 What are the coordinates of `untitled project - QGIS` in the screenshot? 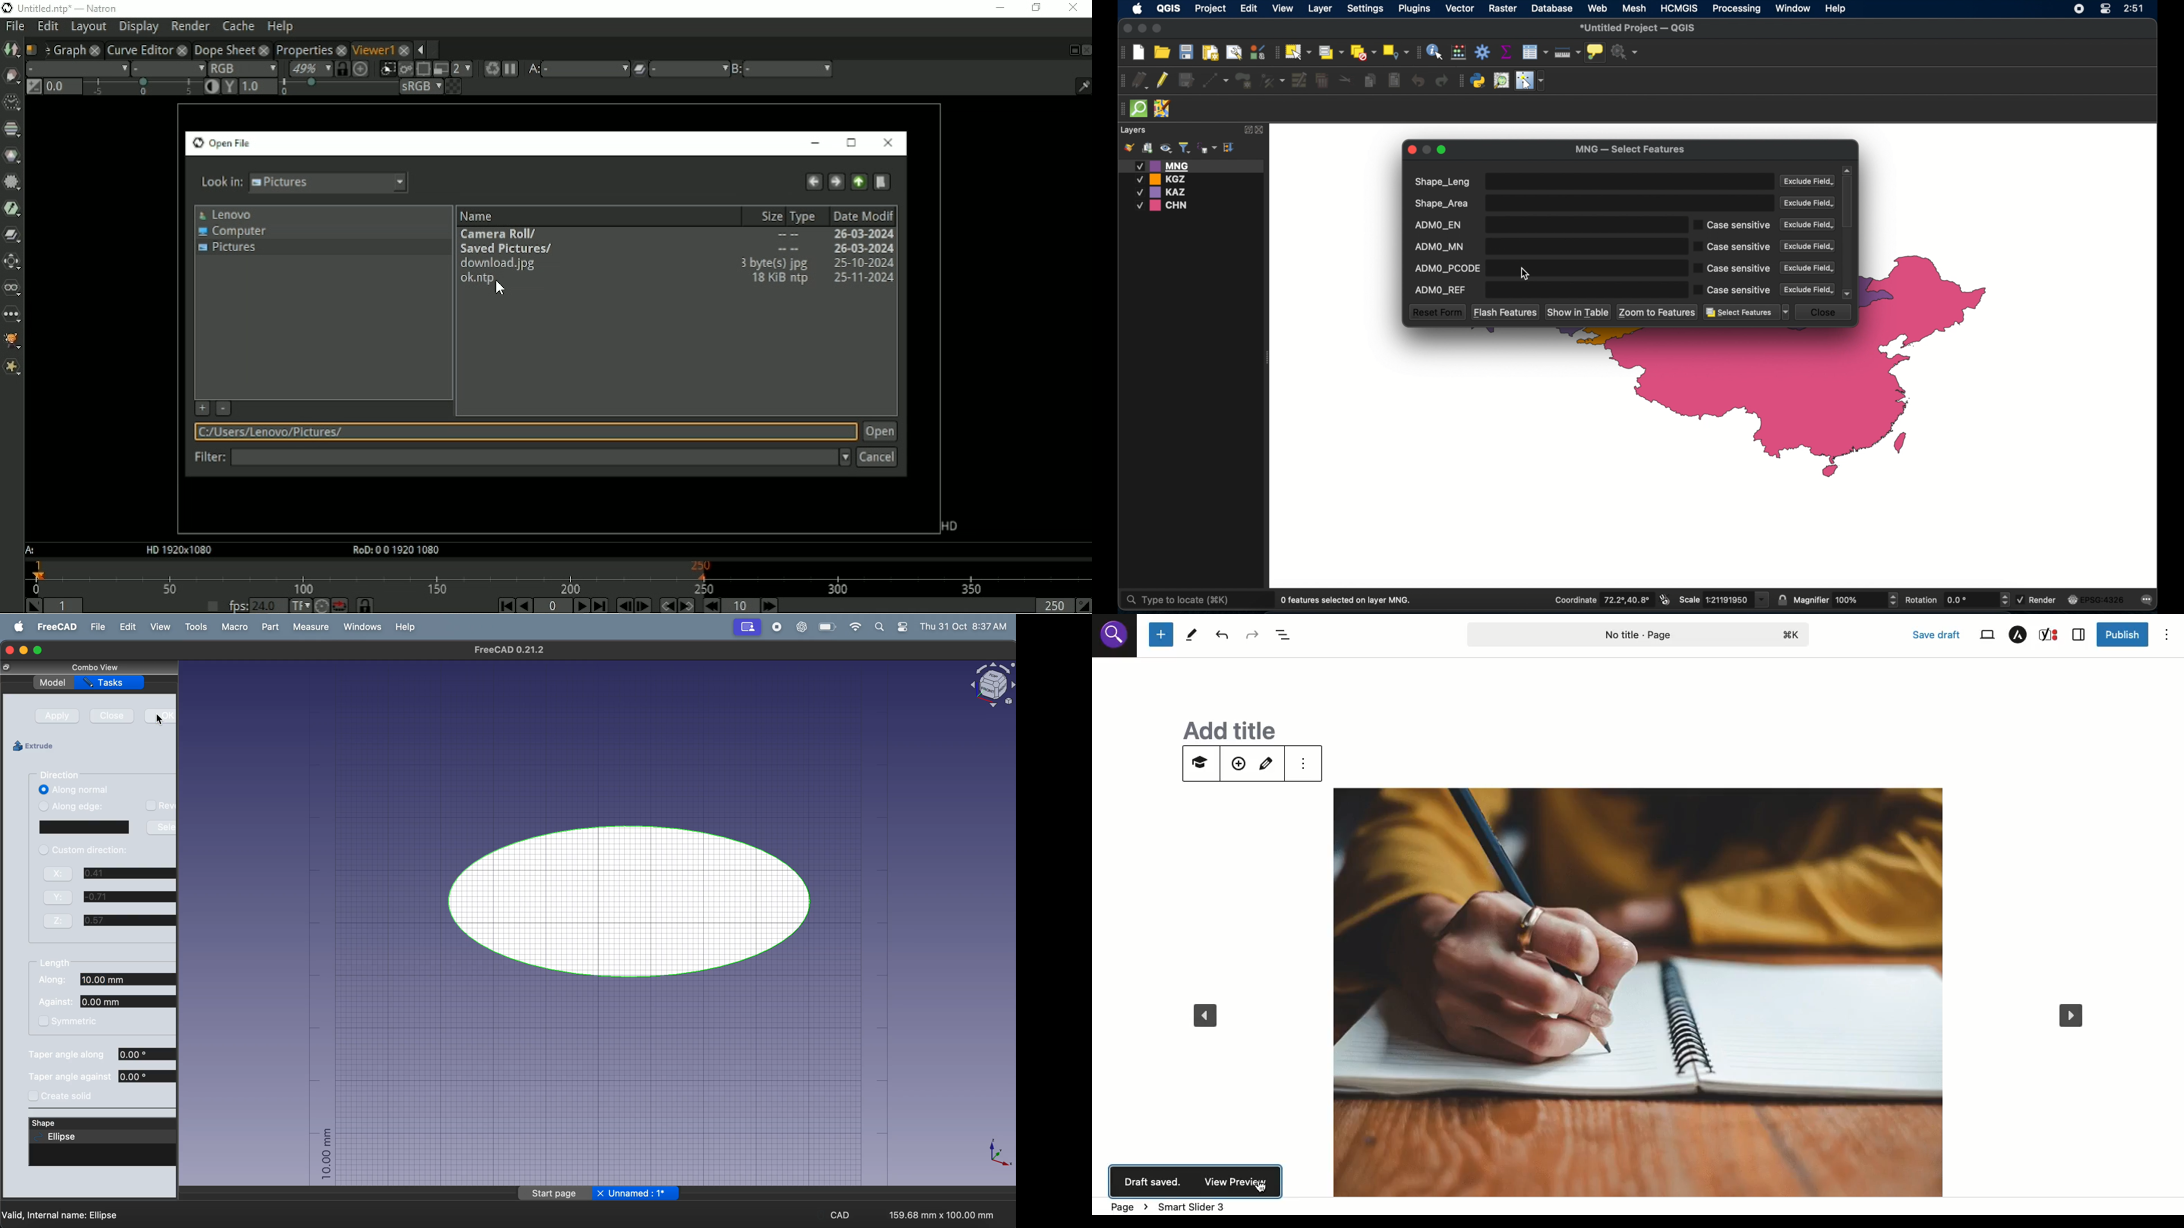 It's located at (1639, 28).